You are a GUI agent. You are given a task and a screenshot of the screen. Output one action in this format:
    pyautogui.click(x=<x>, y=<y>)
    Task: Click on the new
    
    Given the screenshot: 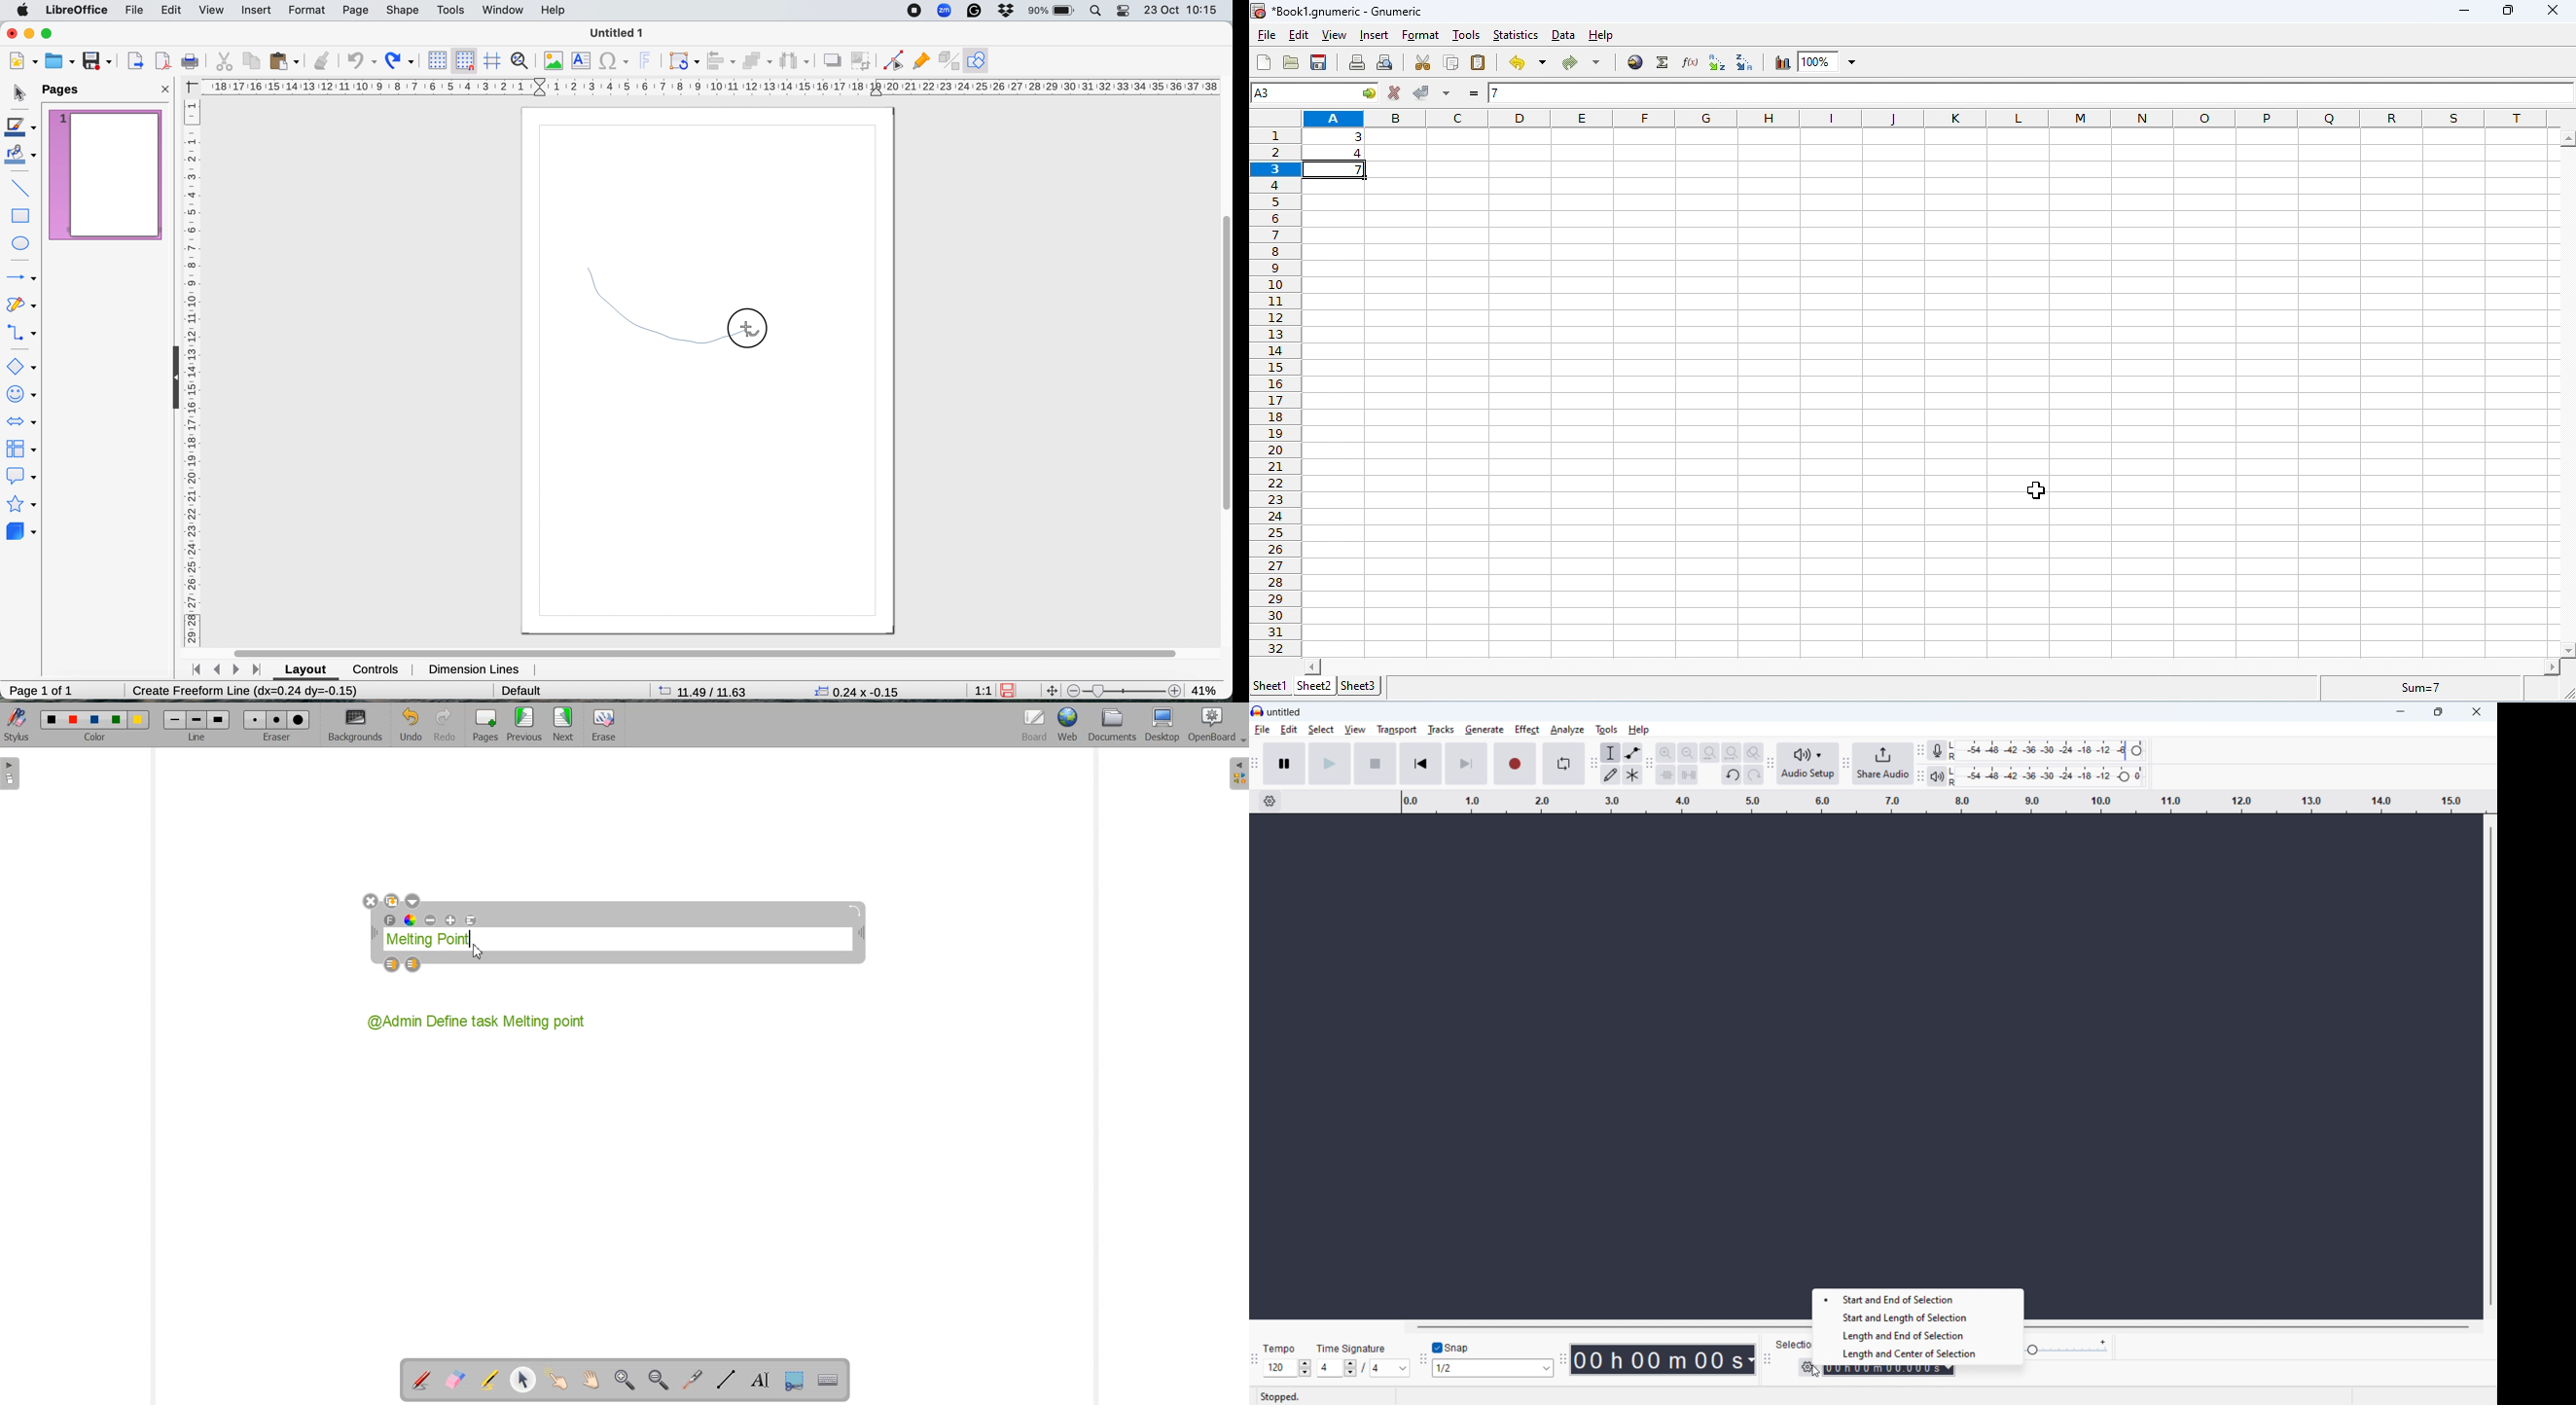 What is the action you would take?
    pyautogui.click(x=1265, y=62)
    